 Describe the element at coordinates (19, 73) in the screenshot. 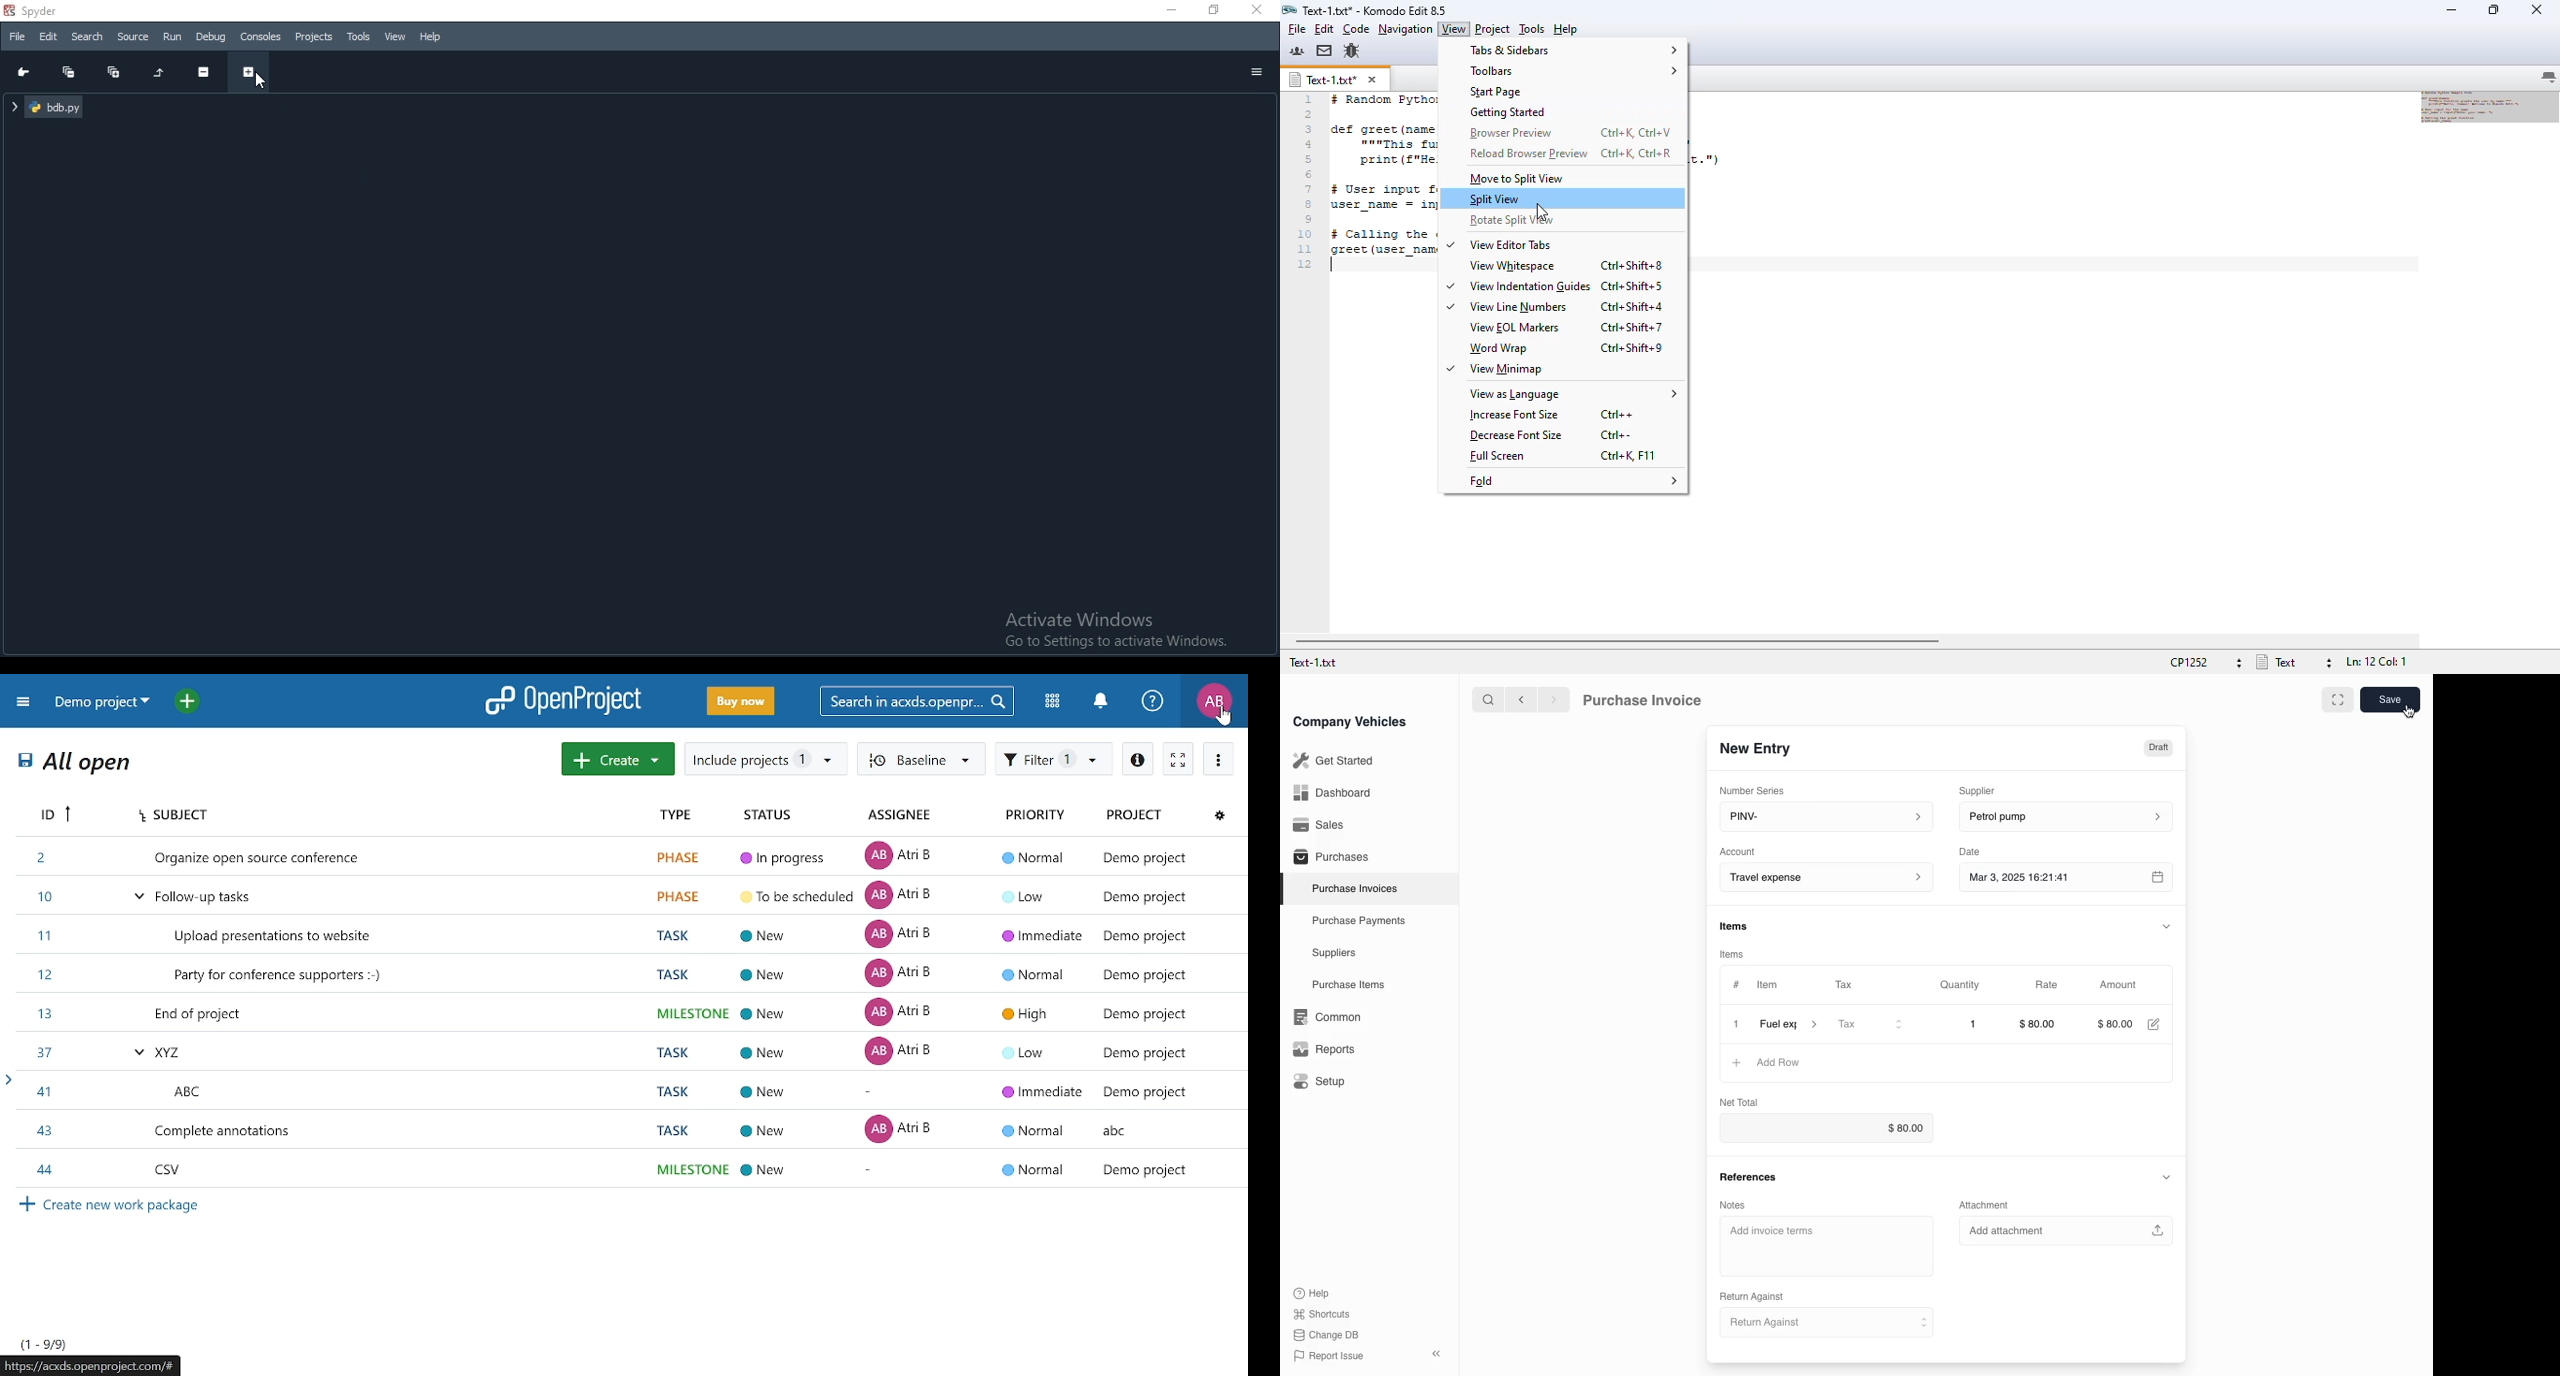

I see `Go to cursor position` at that location.